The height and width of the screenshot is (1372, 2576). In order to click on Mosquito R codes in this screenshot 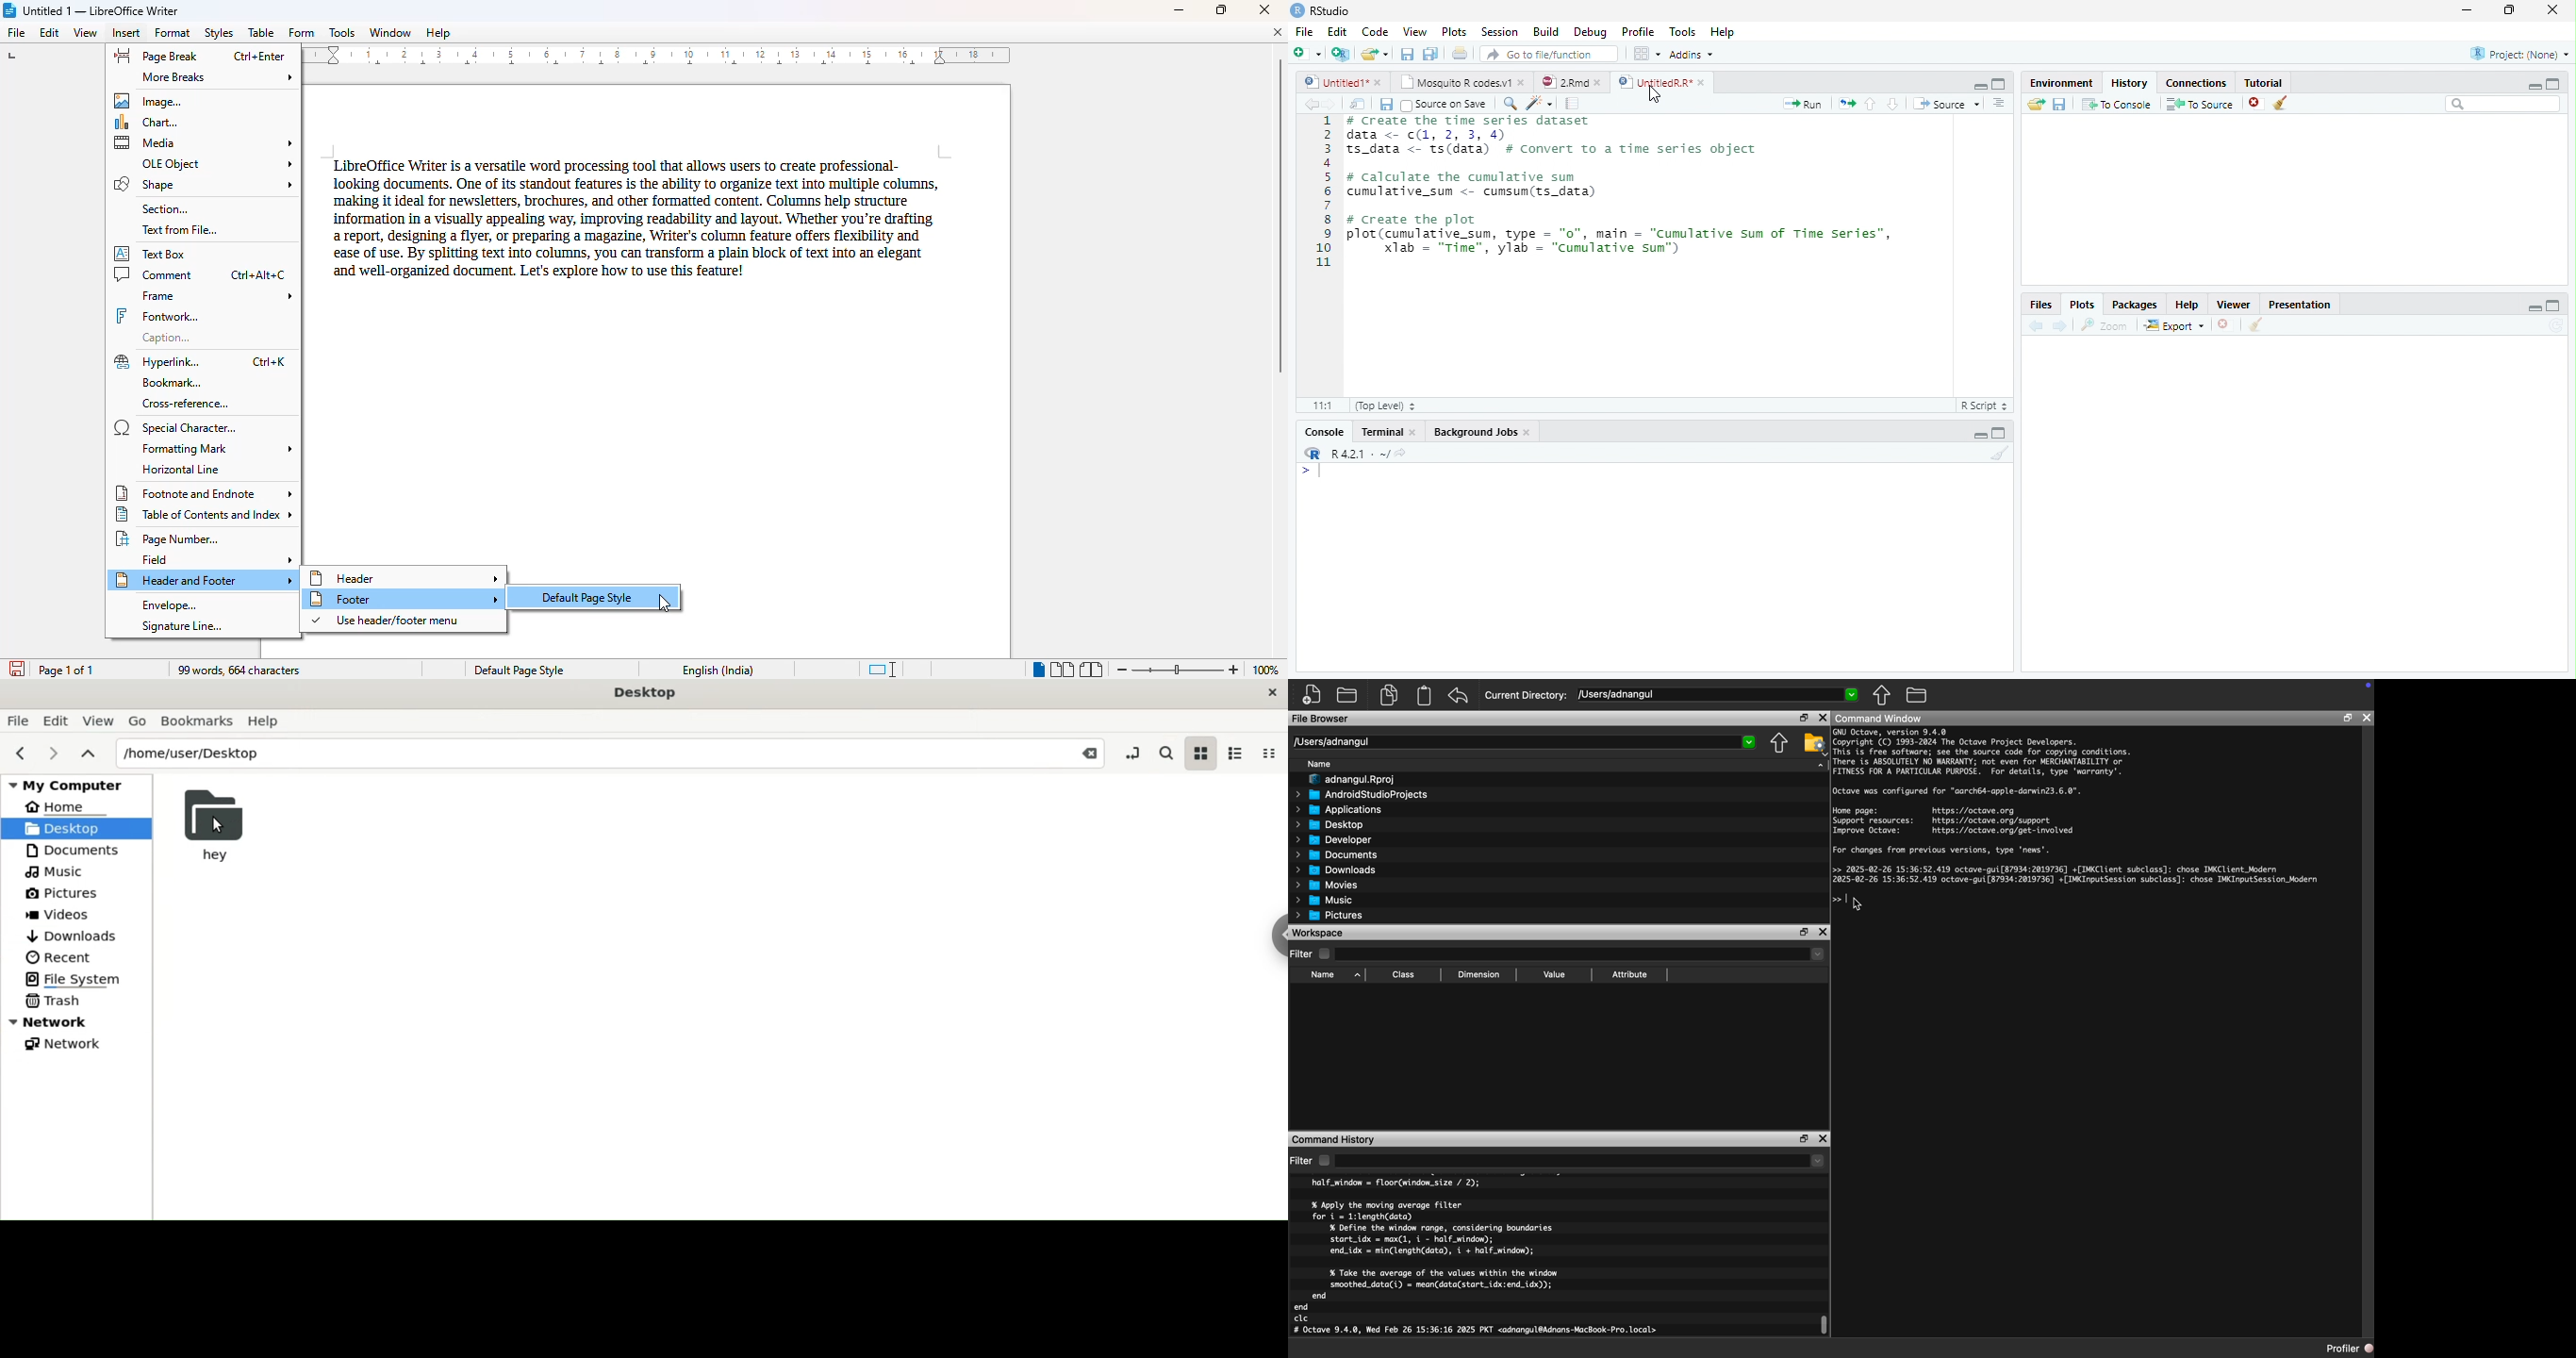, I will do `click(1464, 81)`.